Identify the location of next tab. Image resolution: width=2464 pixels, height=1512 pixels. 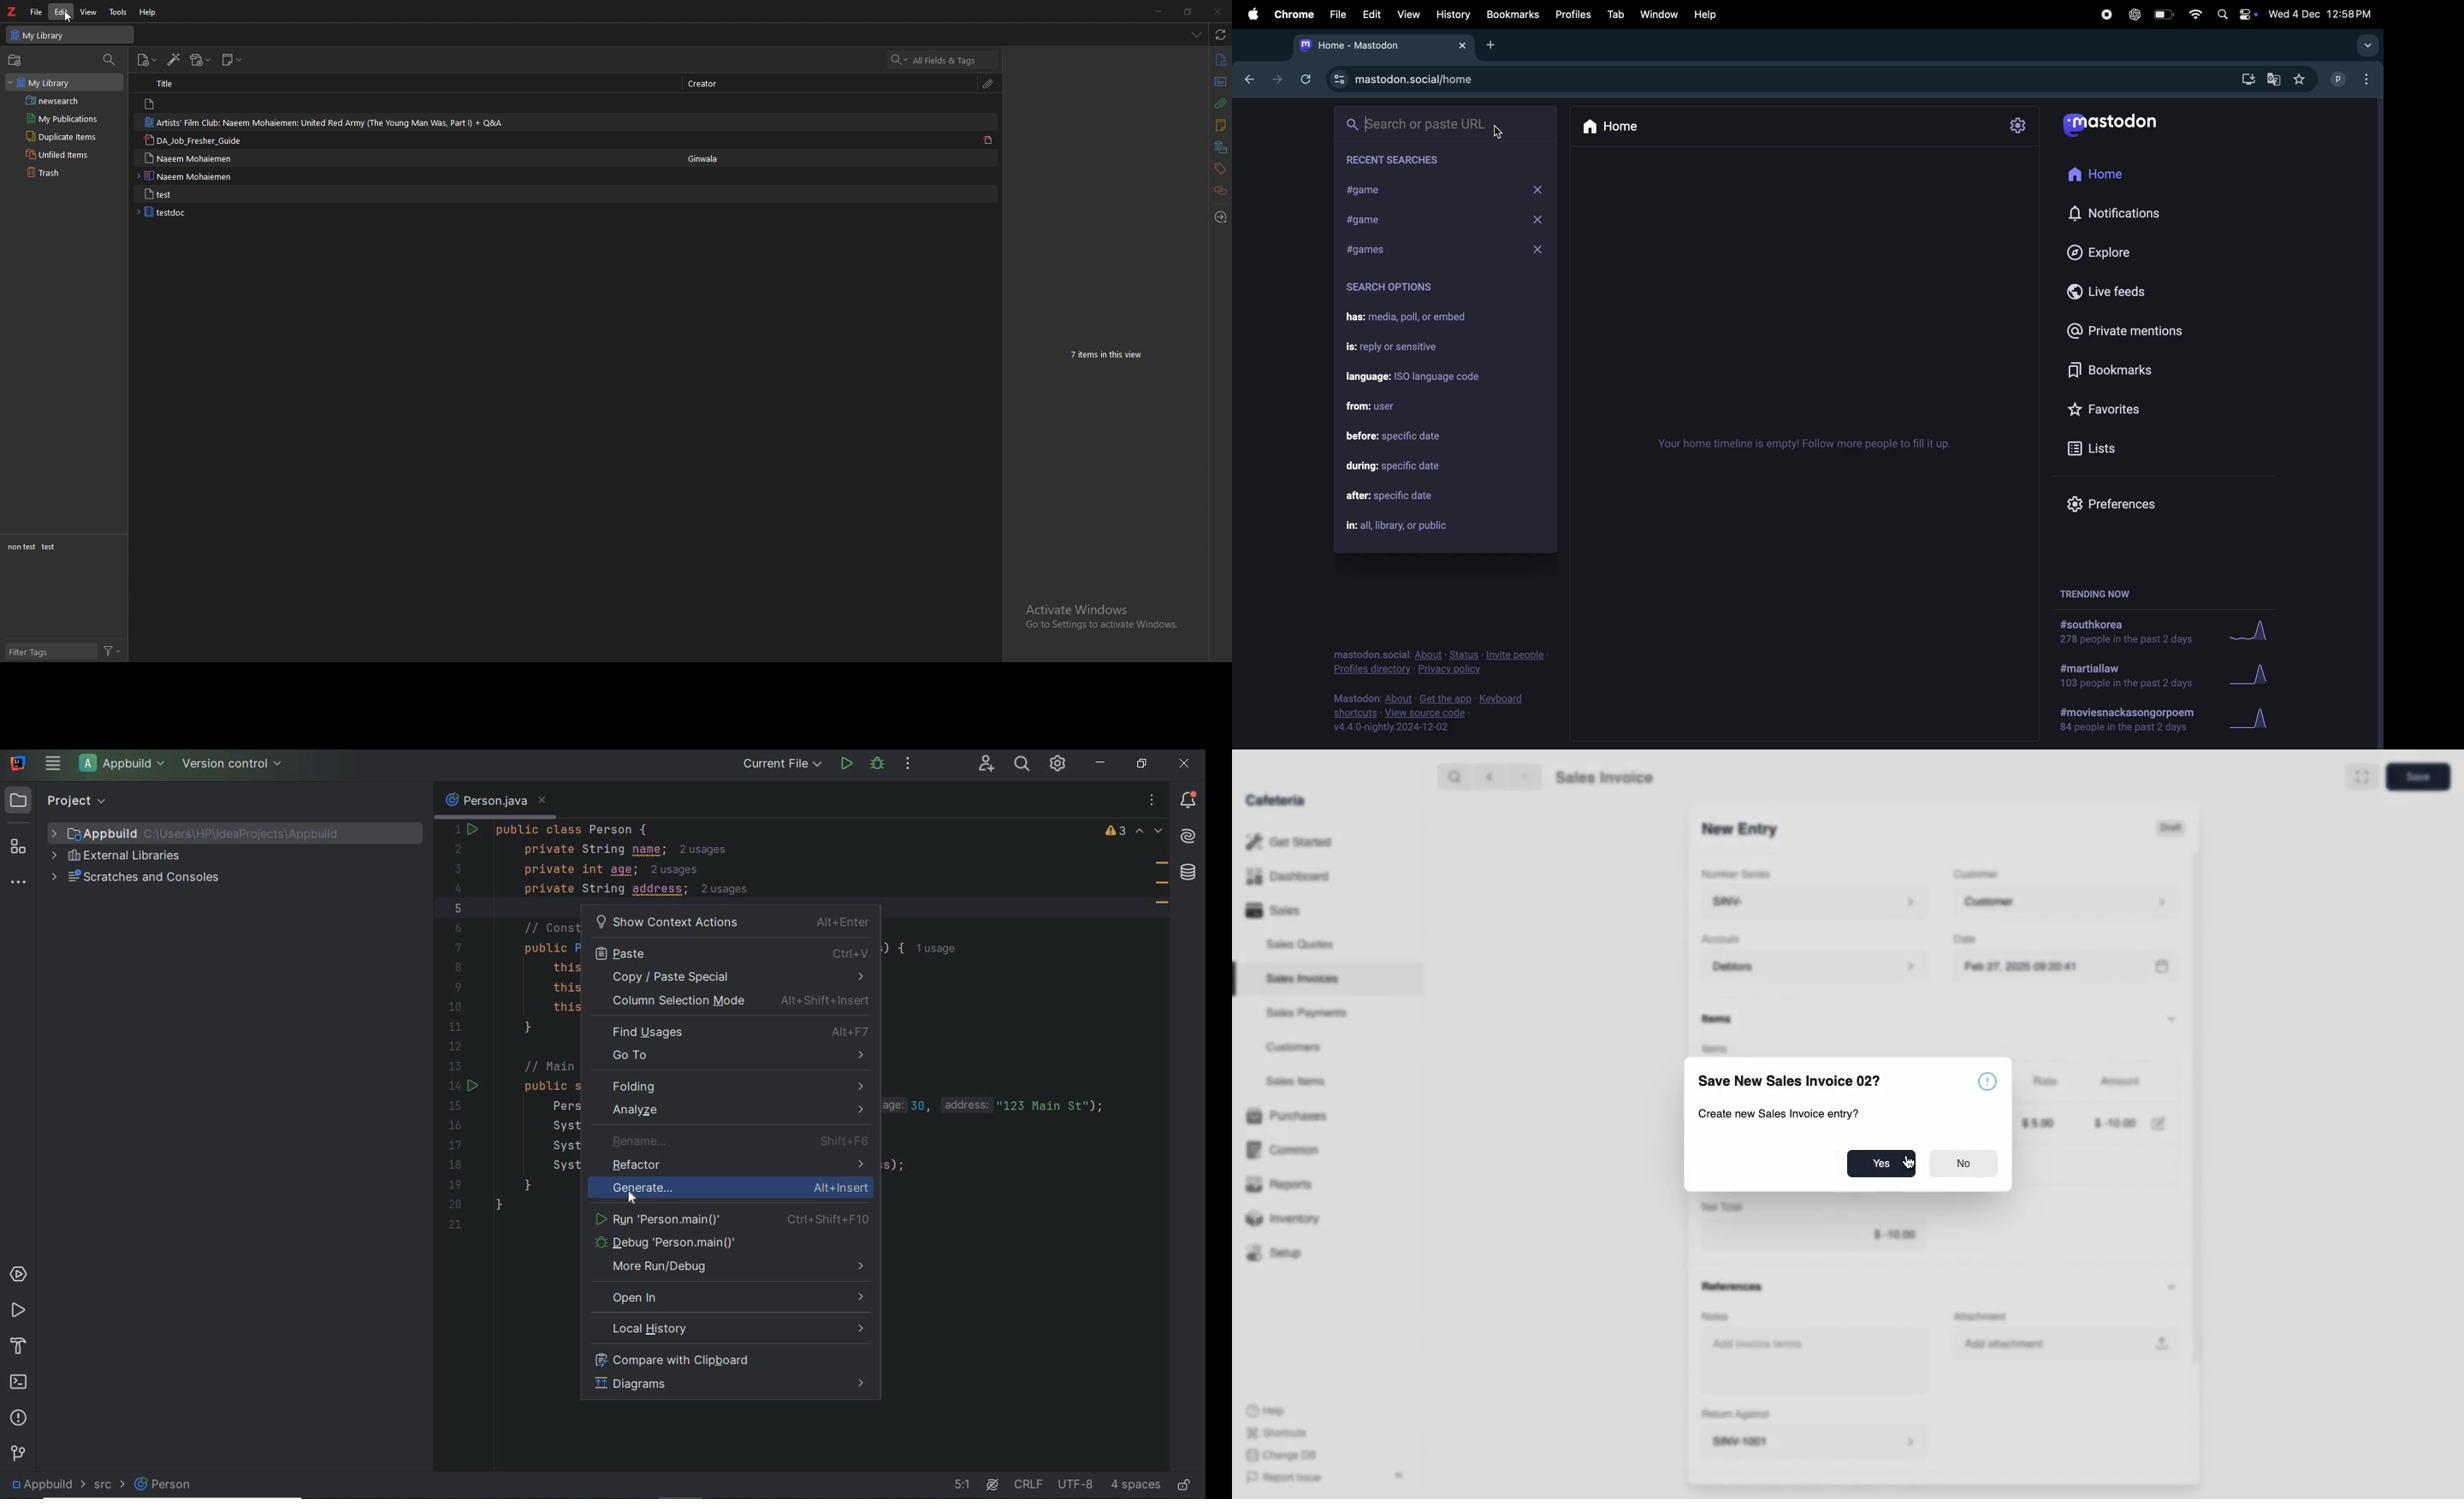
(1277, 78).